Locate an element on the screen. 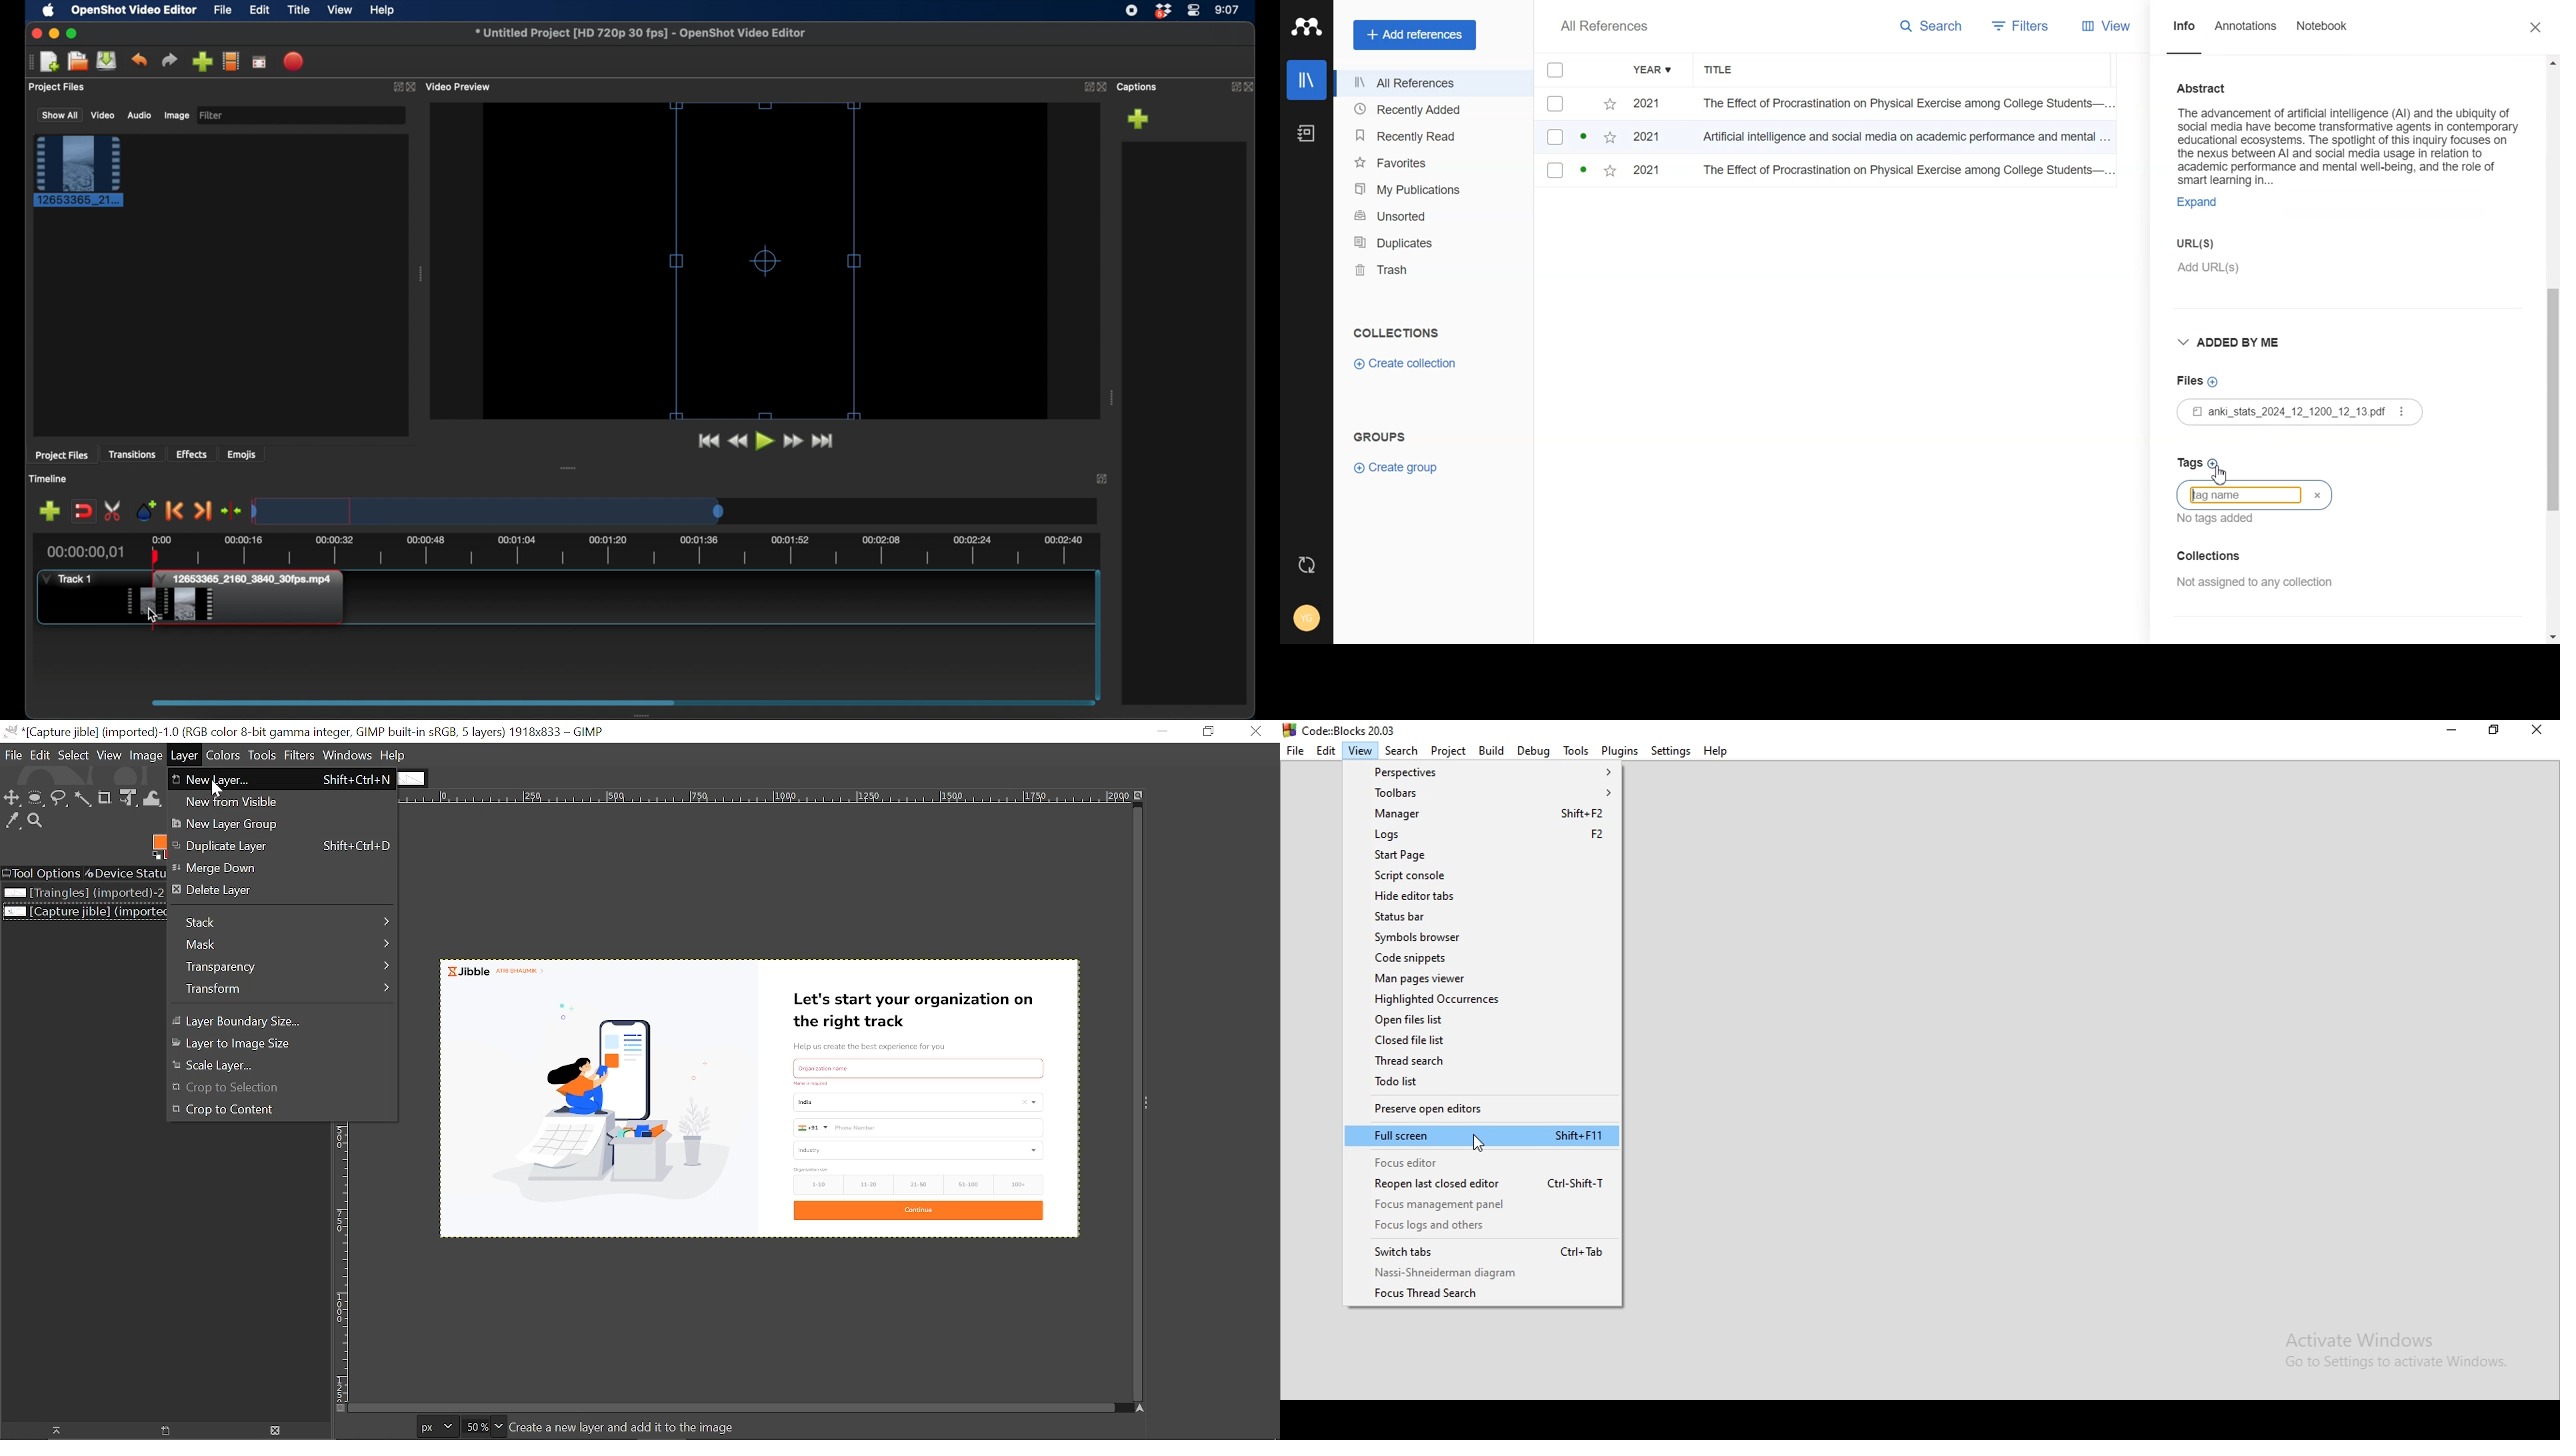 This screenshot has width=2576, height=1456. Reopen last closed editor is located at coordinates (1483, 1184).